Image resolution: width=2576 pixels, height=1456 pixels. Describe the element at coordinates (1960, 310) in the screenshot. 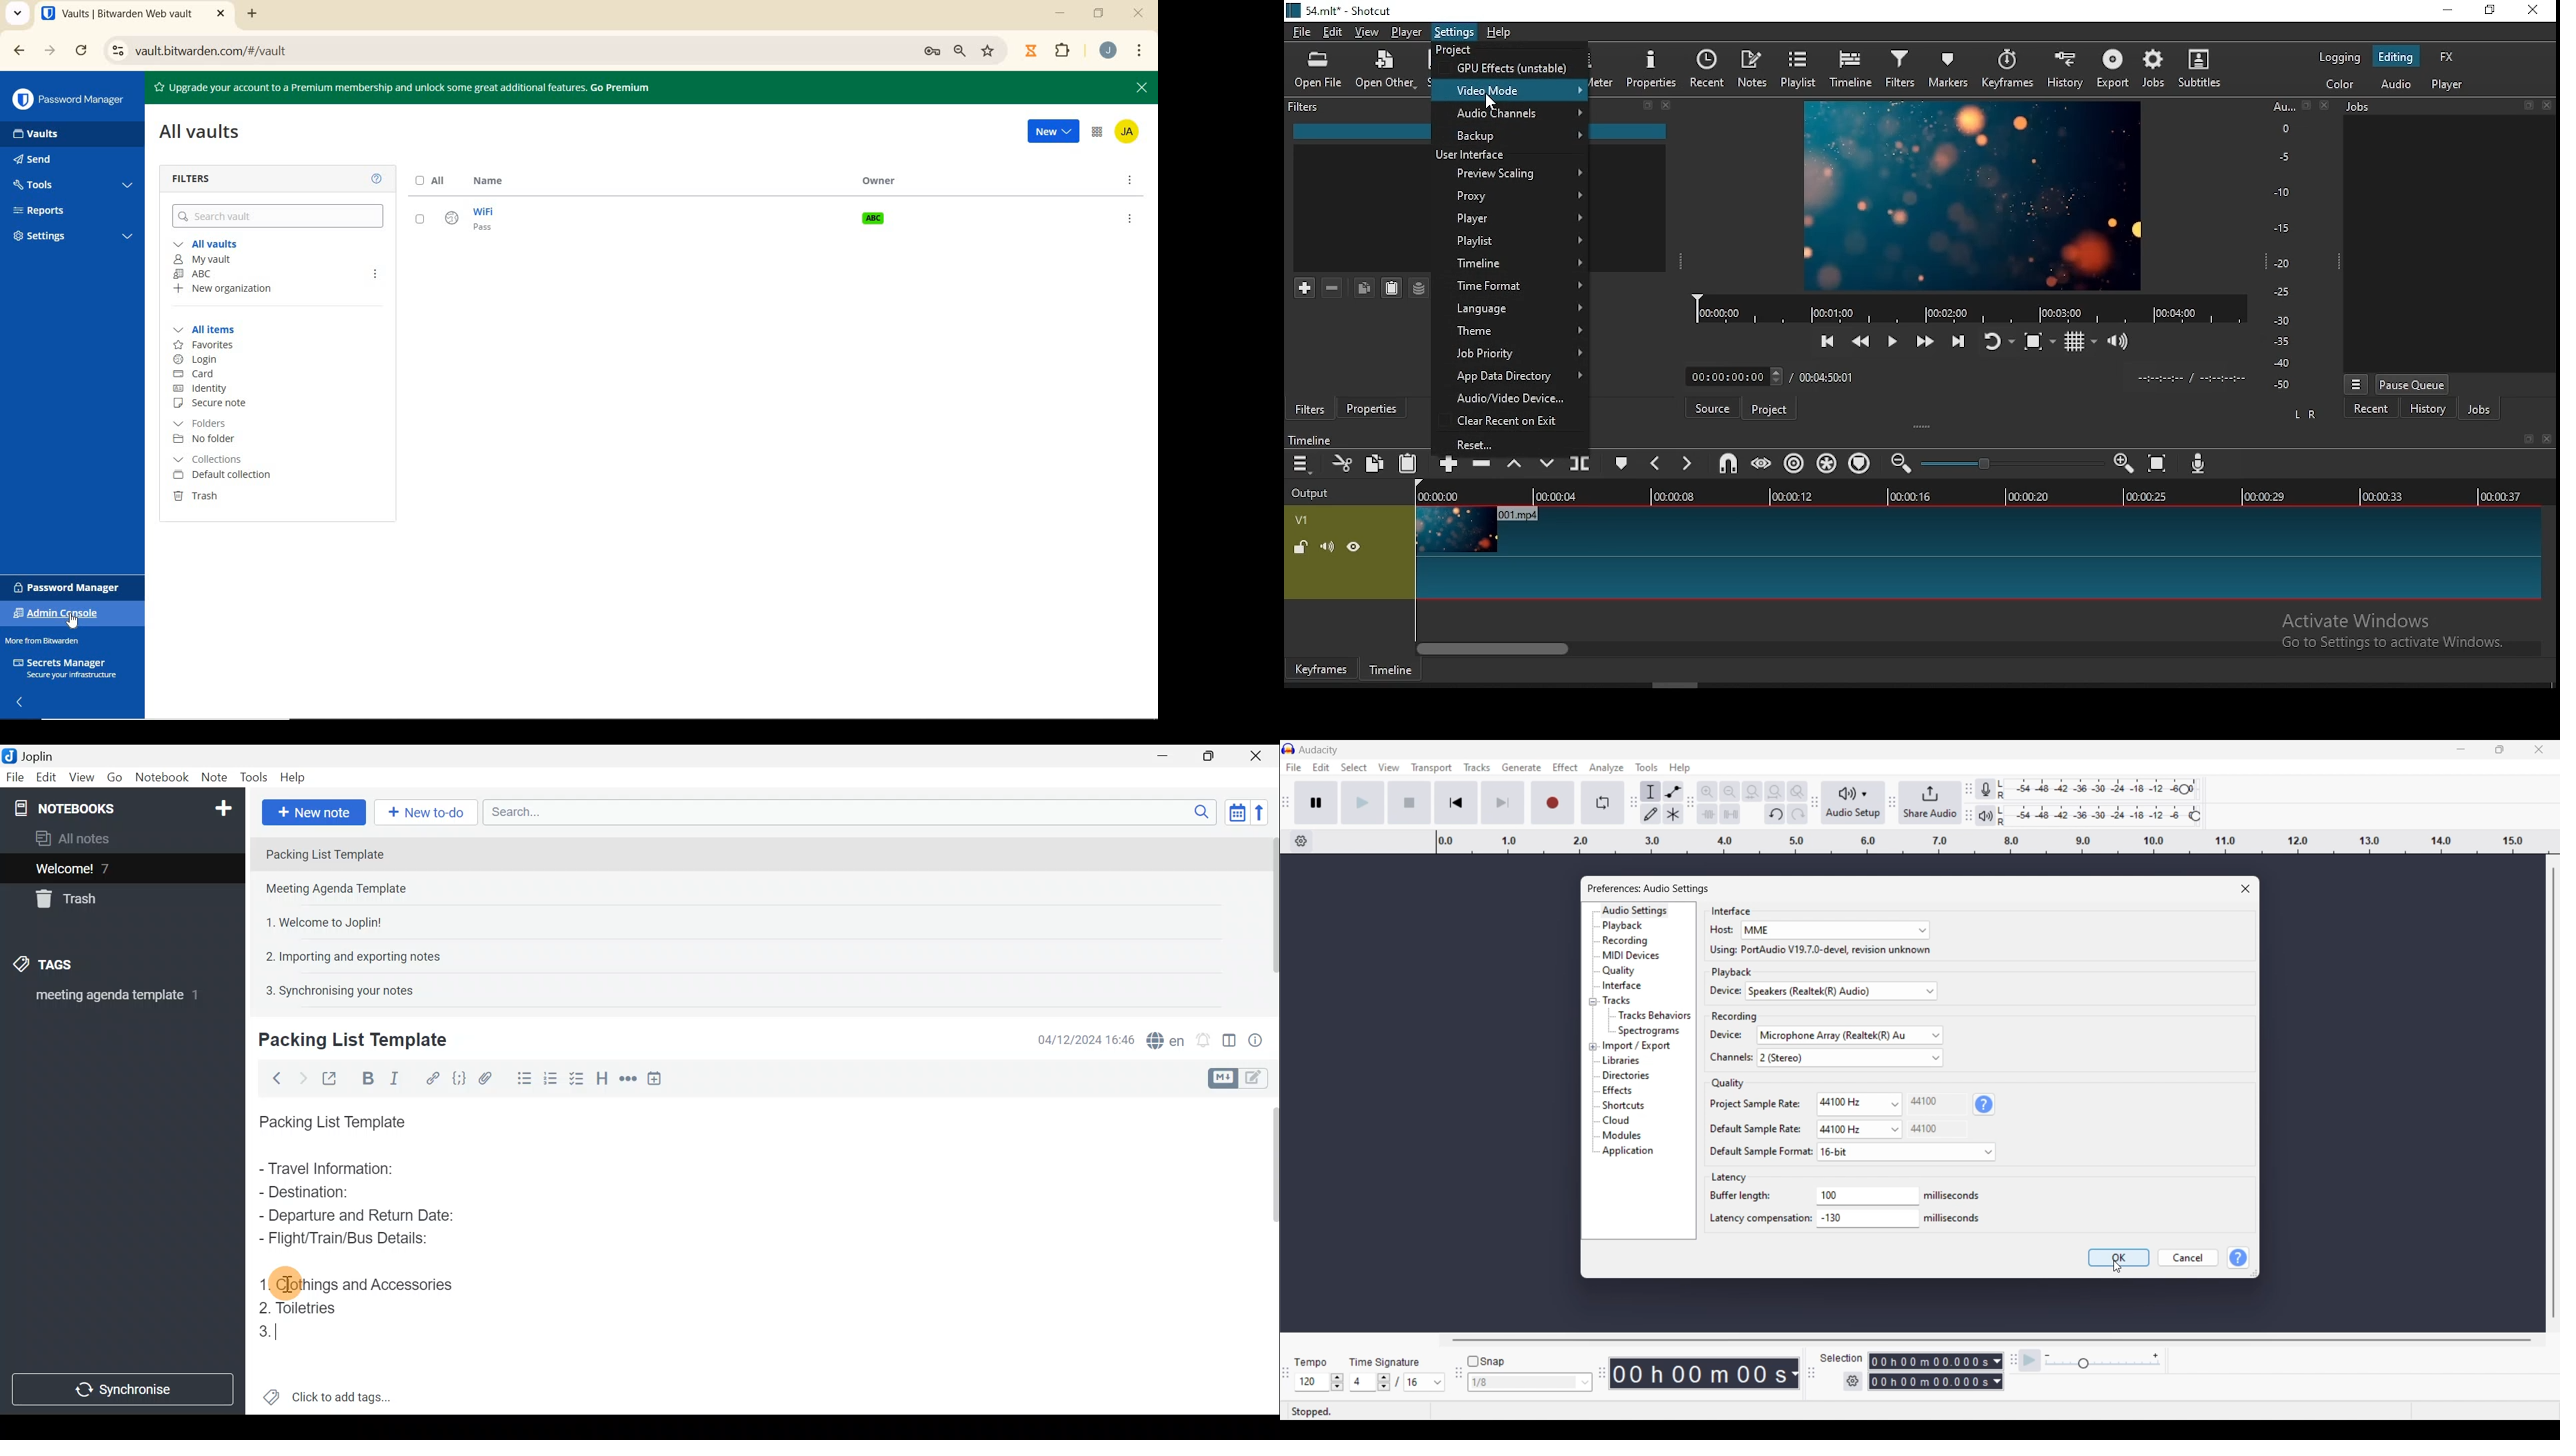

I see `record` at that location.